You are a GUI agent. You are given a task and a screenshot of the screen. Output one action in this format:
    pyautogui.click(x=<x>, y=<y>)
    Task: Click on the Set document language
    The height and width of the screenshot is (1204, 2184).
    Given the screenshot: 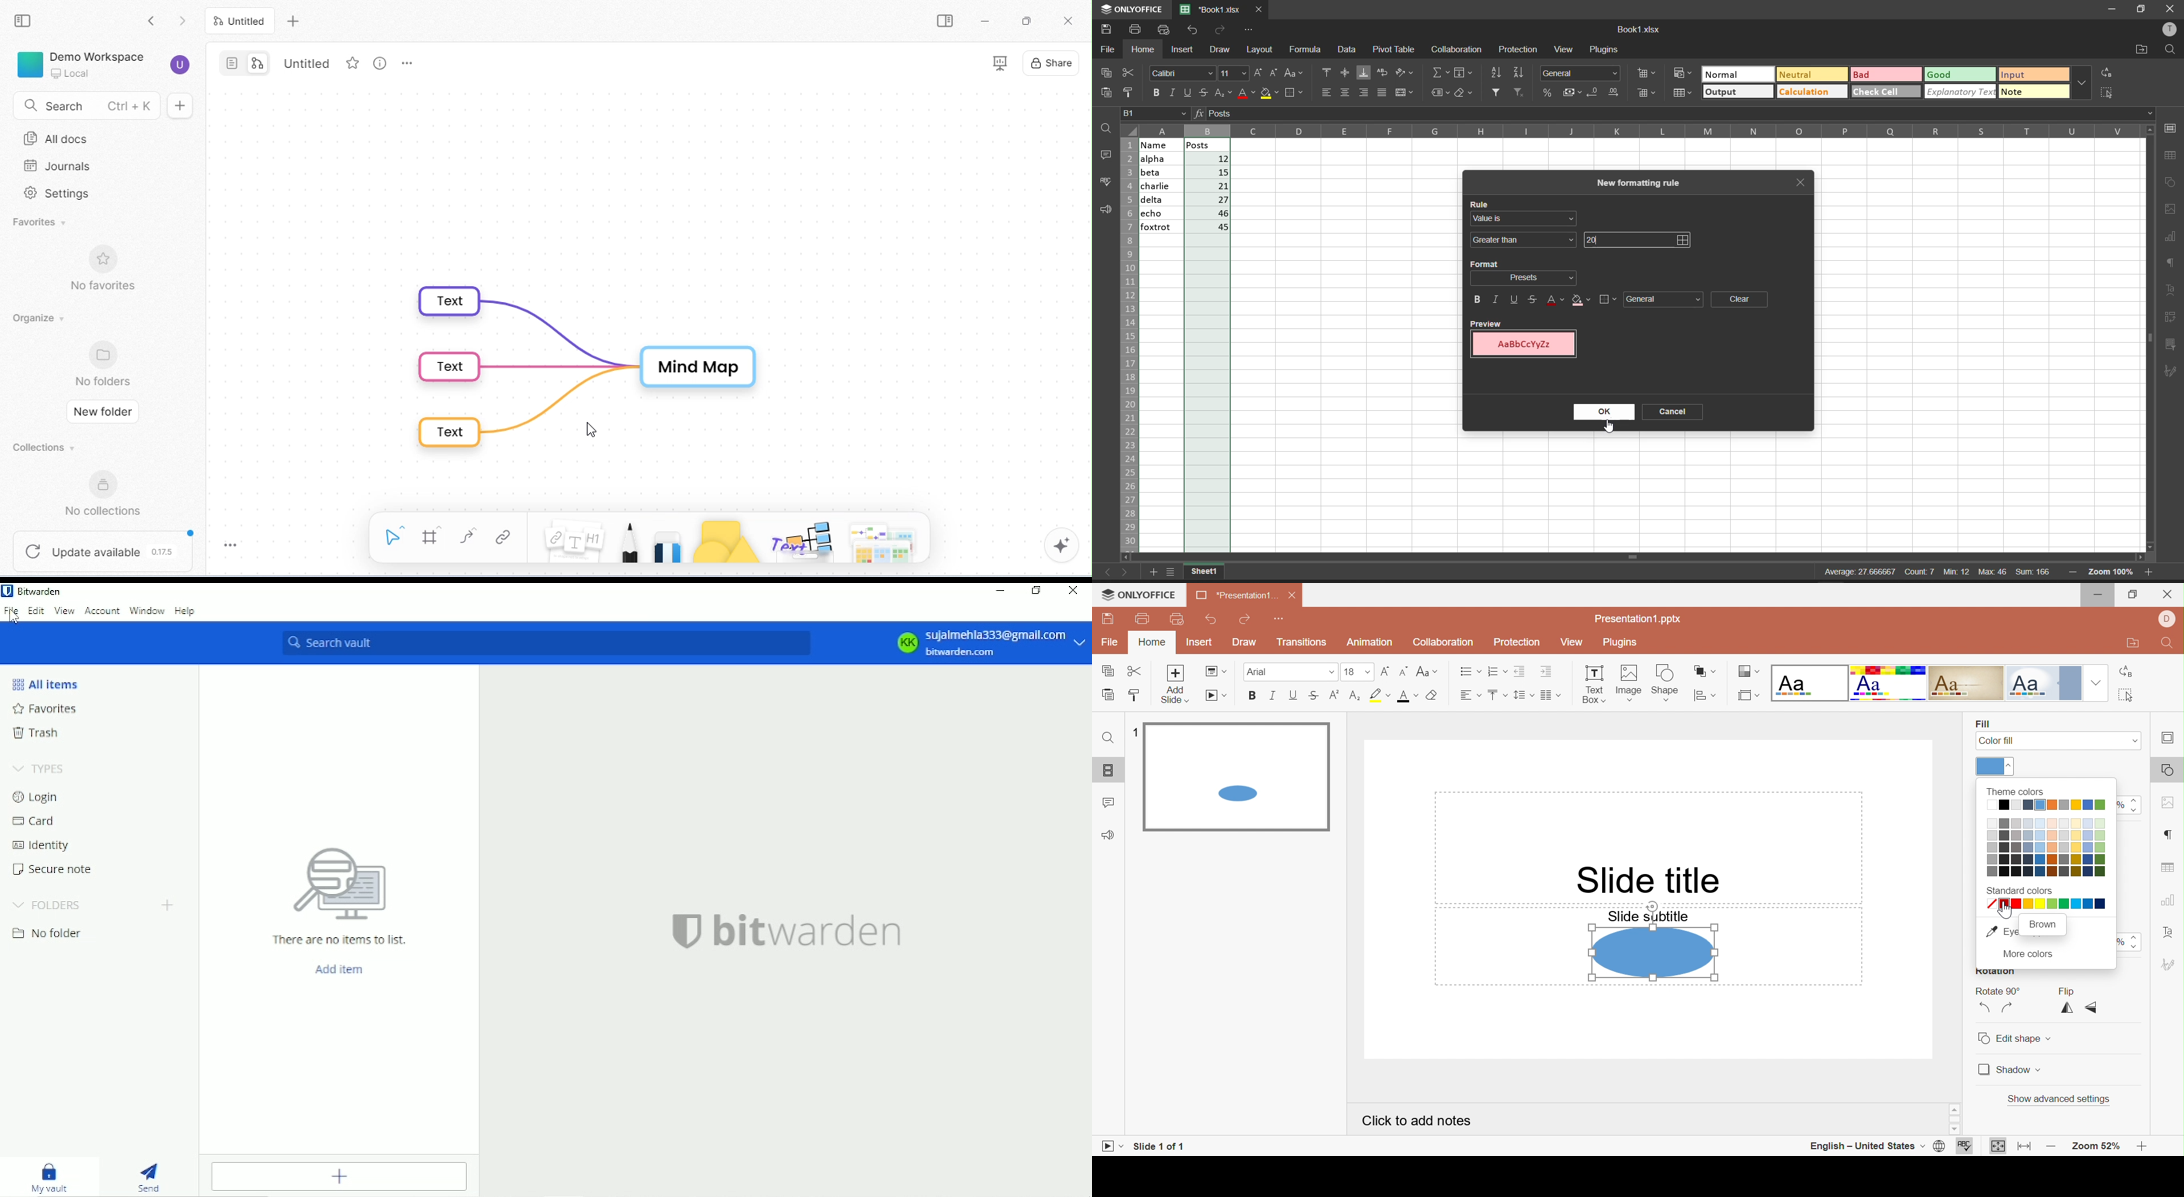 What is the action you would take?
    pyautogui.click(x=1940, y=1147)
    